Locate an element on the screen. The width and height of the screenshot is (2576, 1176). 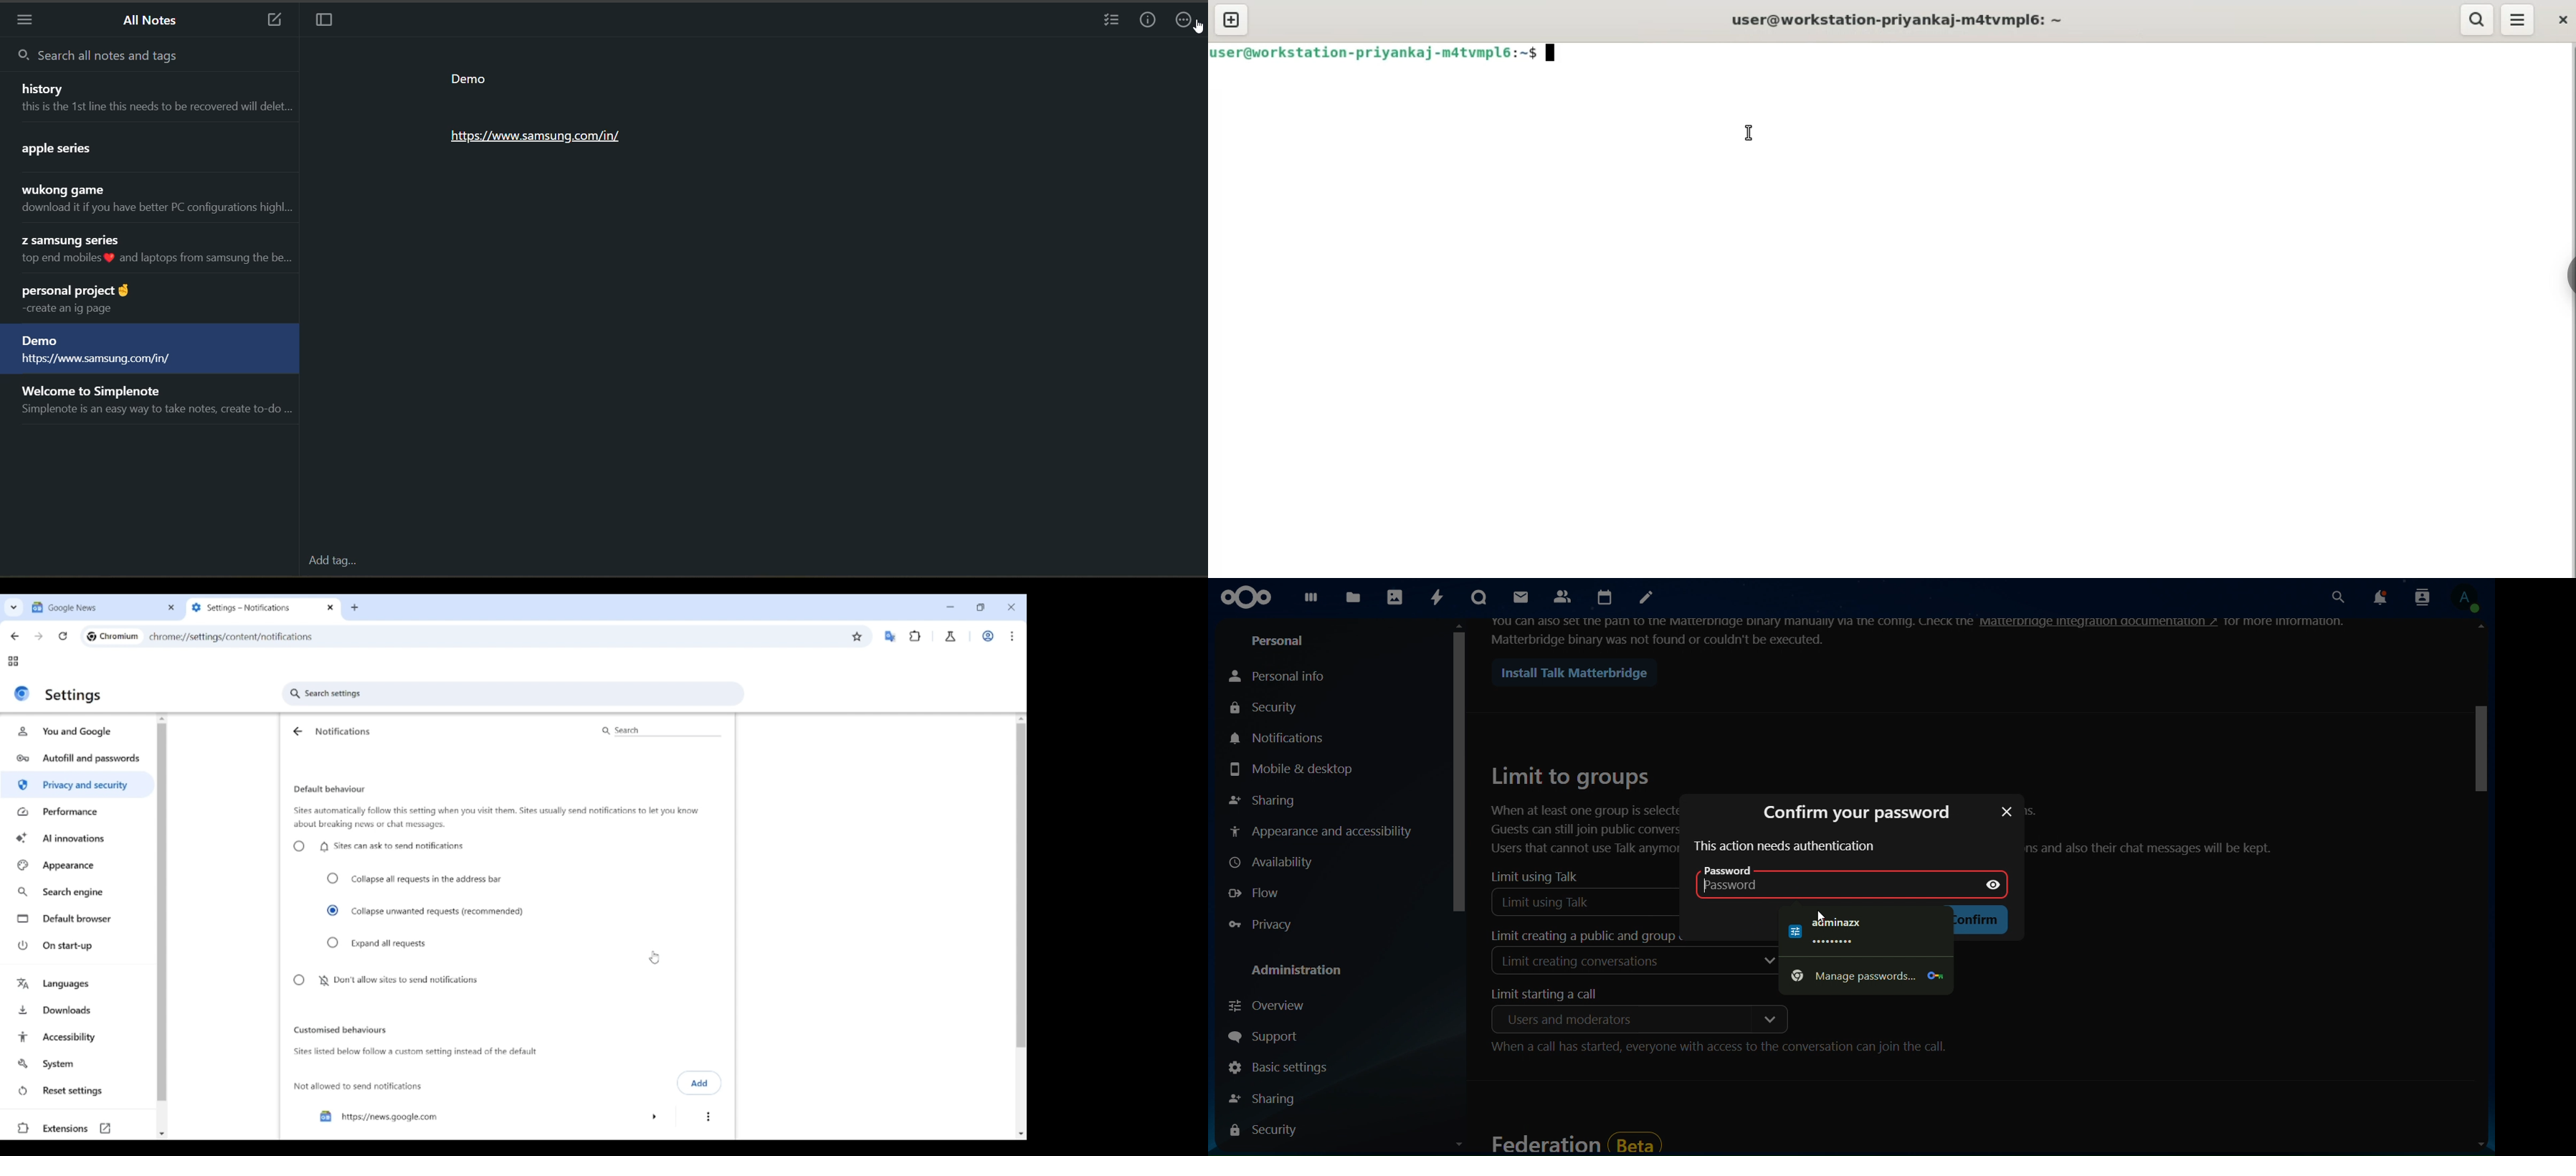
Vertical slide bar is located at coordinates (1021, 833).